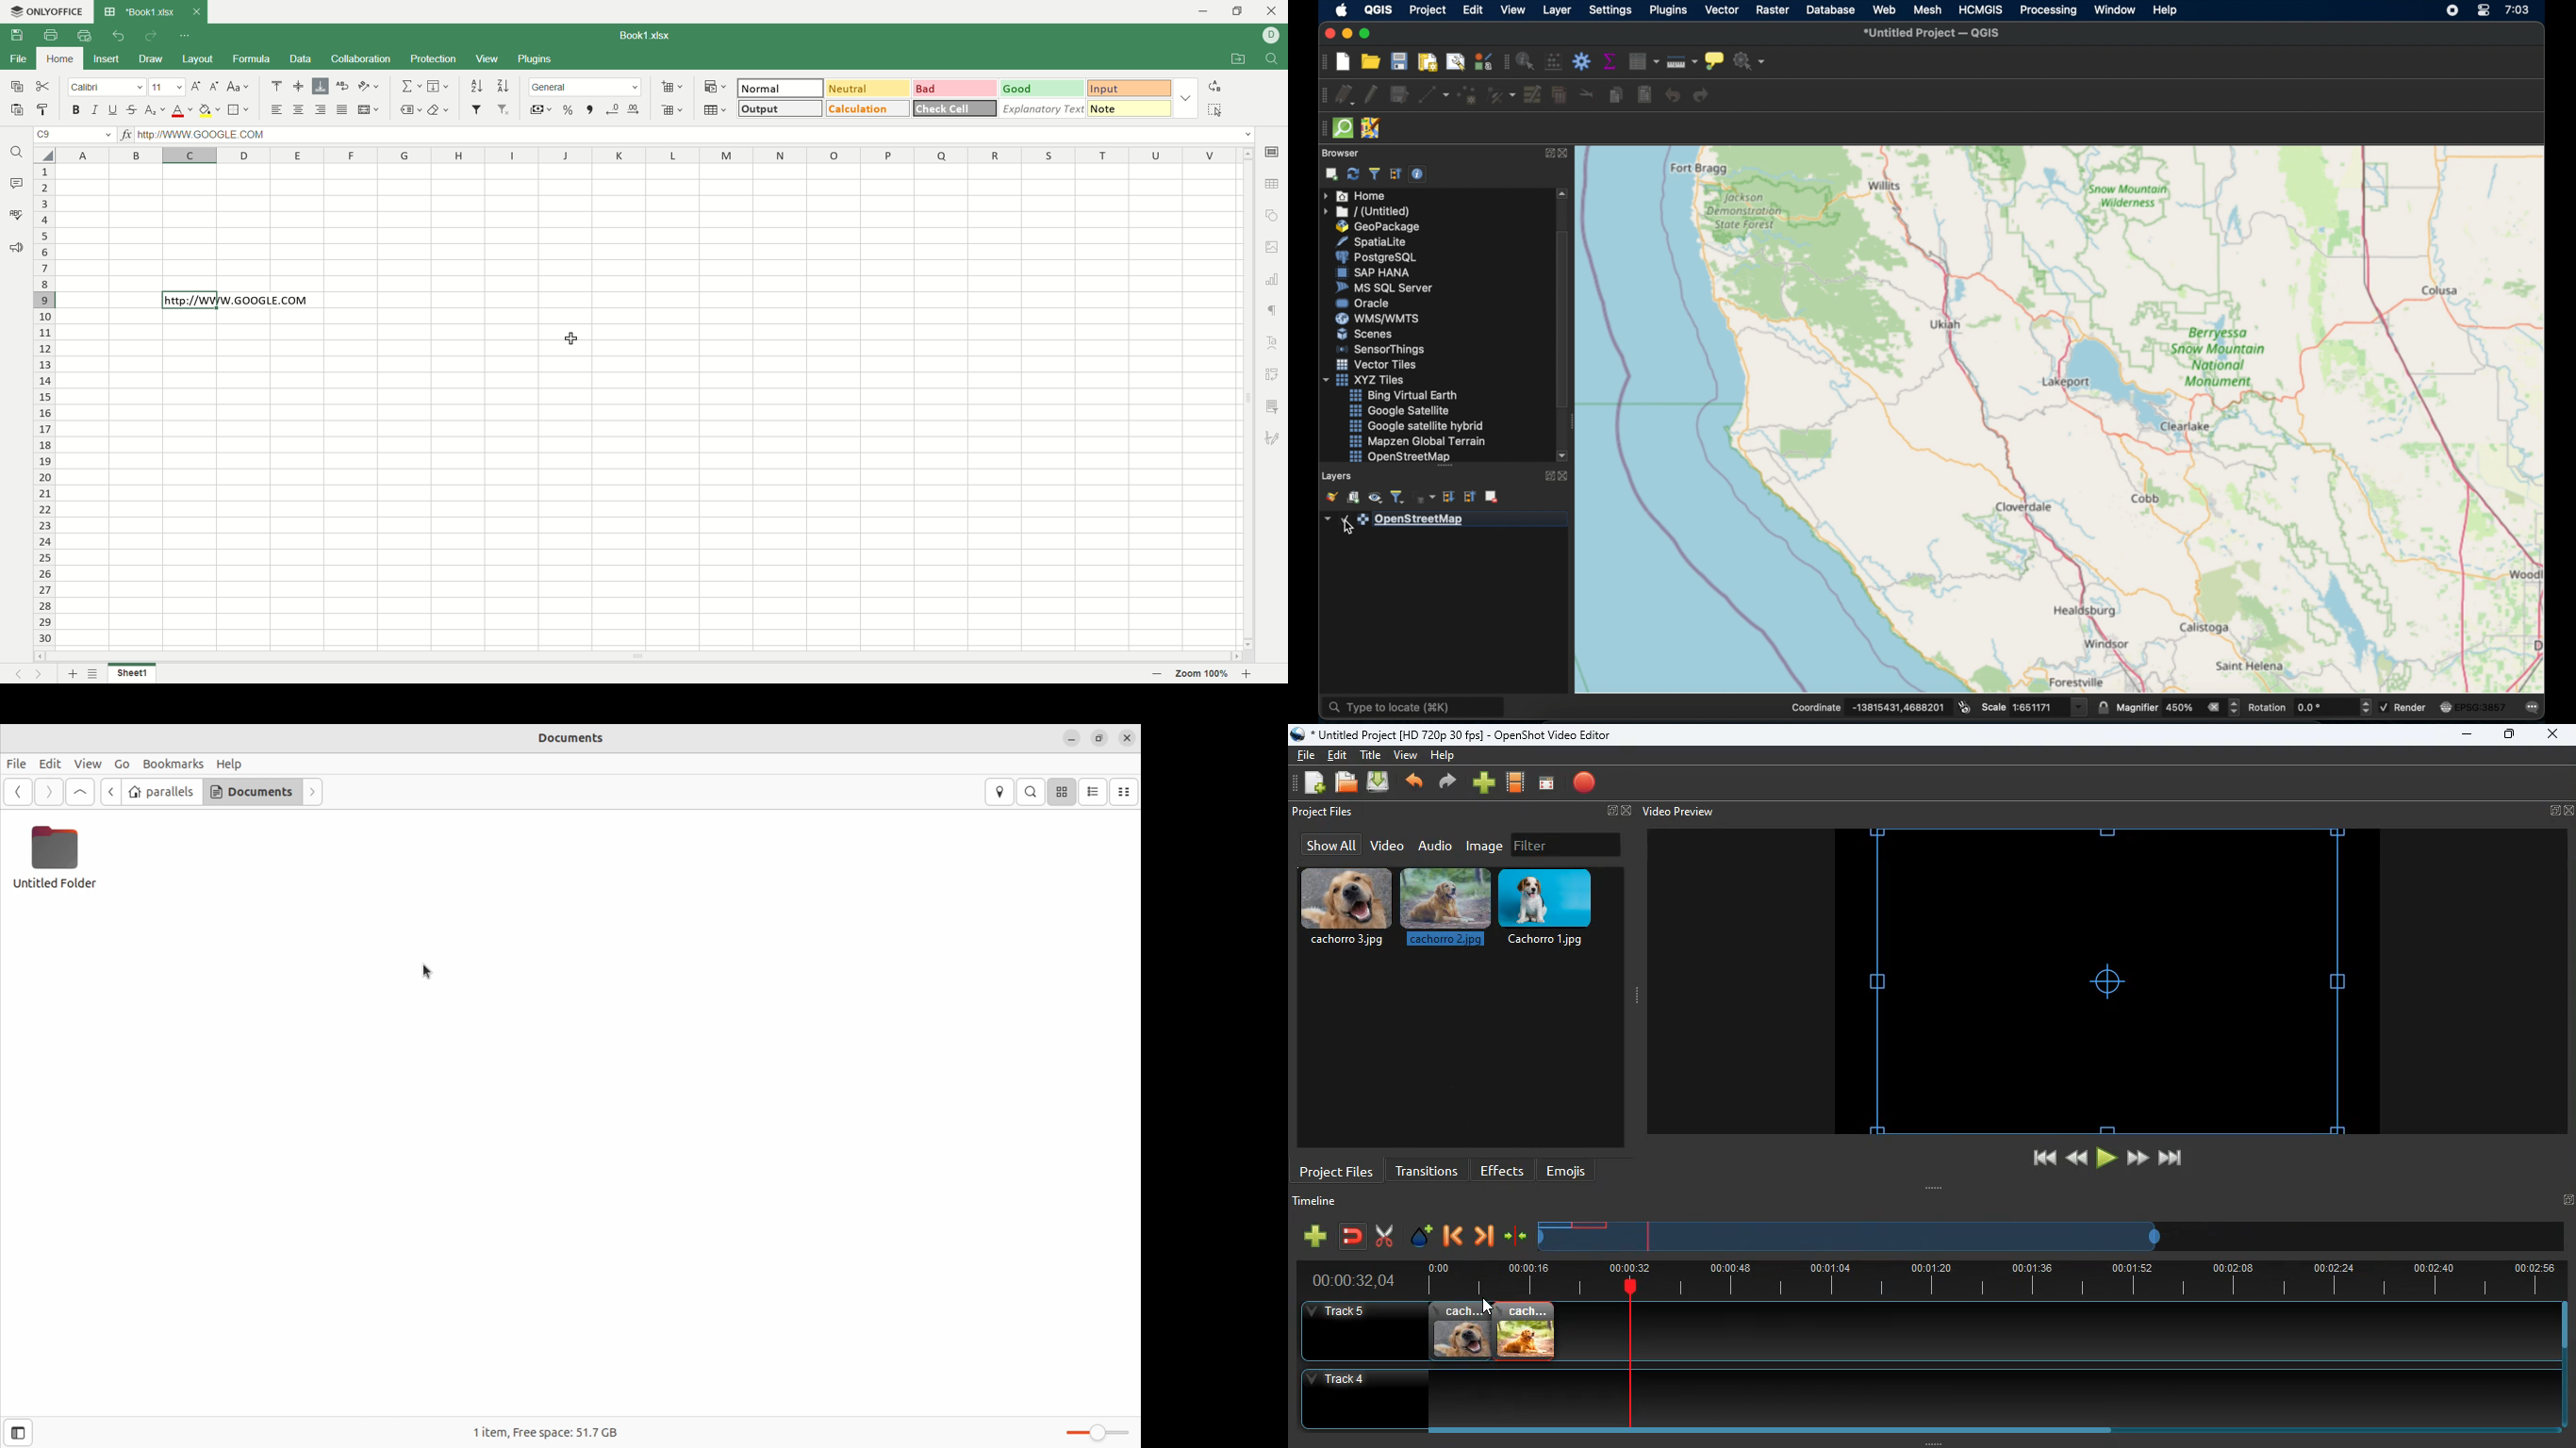 This screenshot has width=2576, height=1456. What do you see at coordinates (1314, 1236) in the screenshot?
I see `add` at bounding box center [1314, 1236].